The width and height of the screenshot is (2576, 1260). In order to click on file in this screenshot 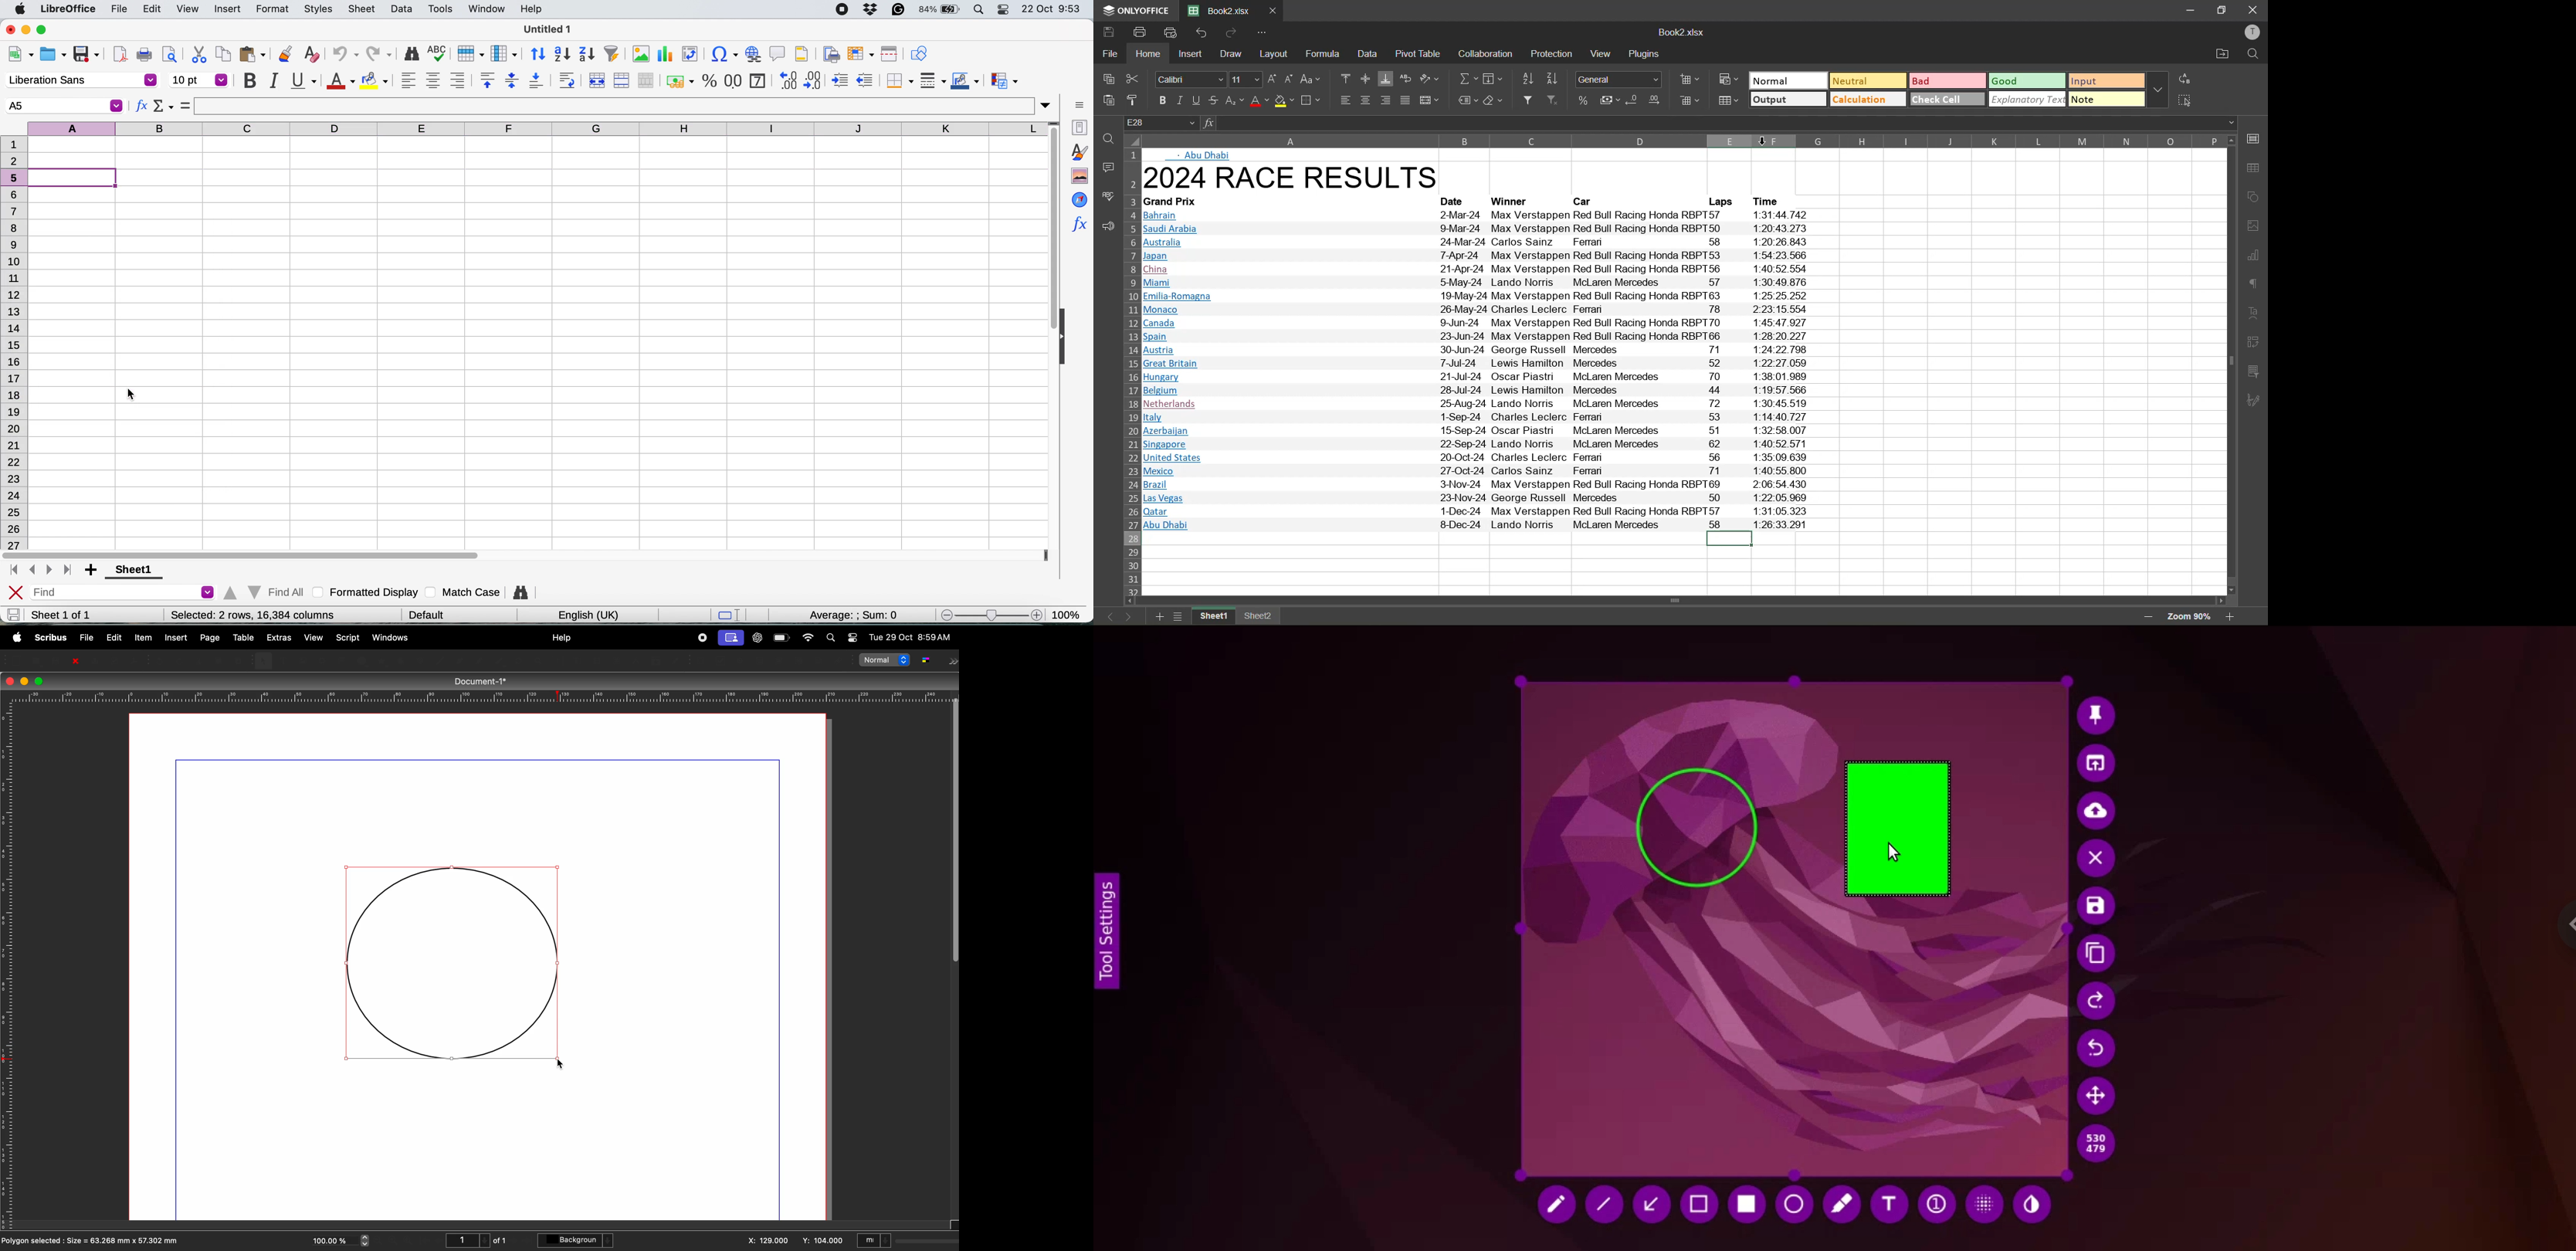, I will do `click(85, 636)`.